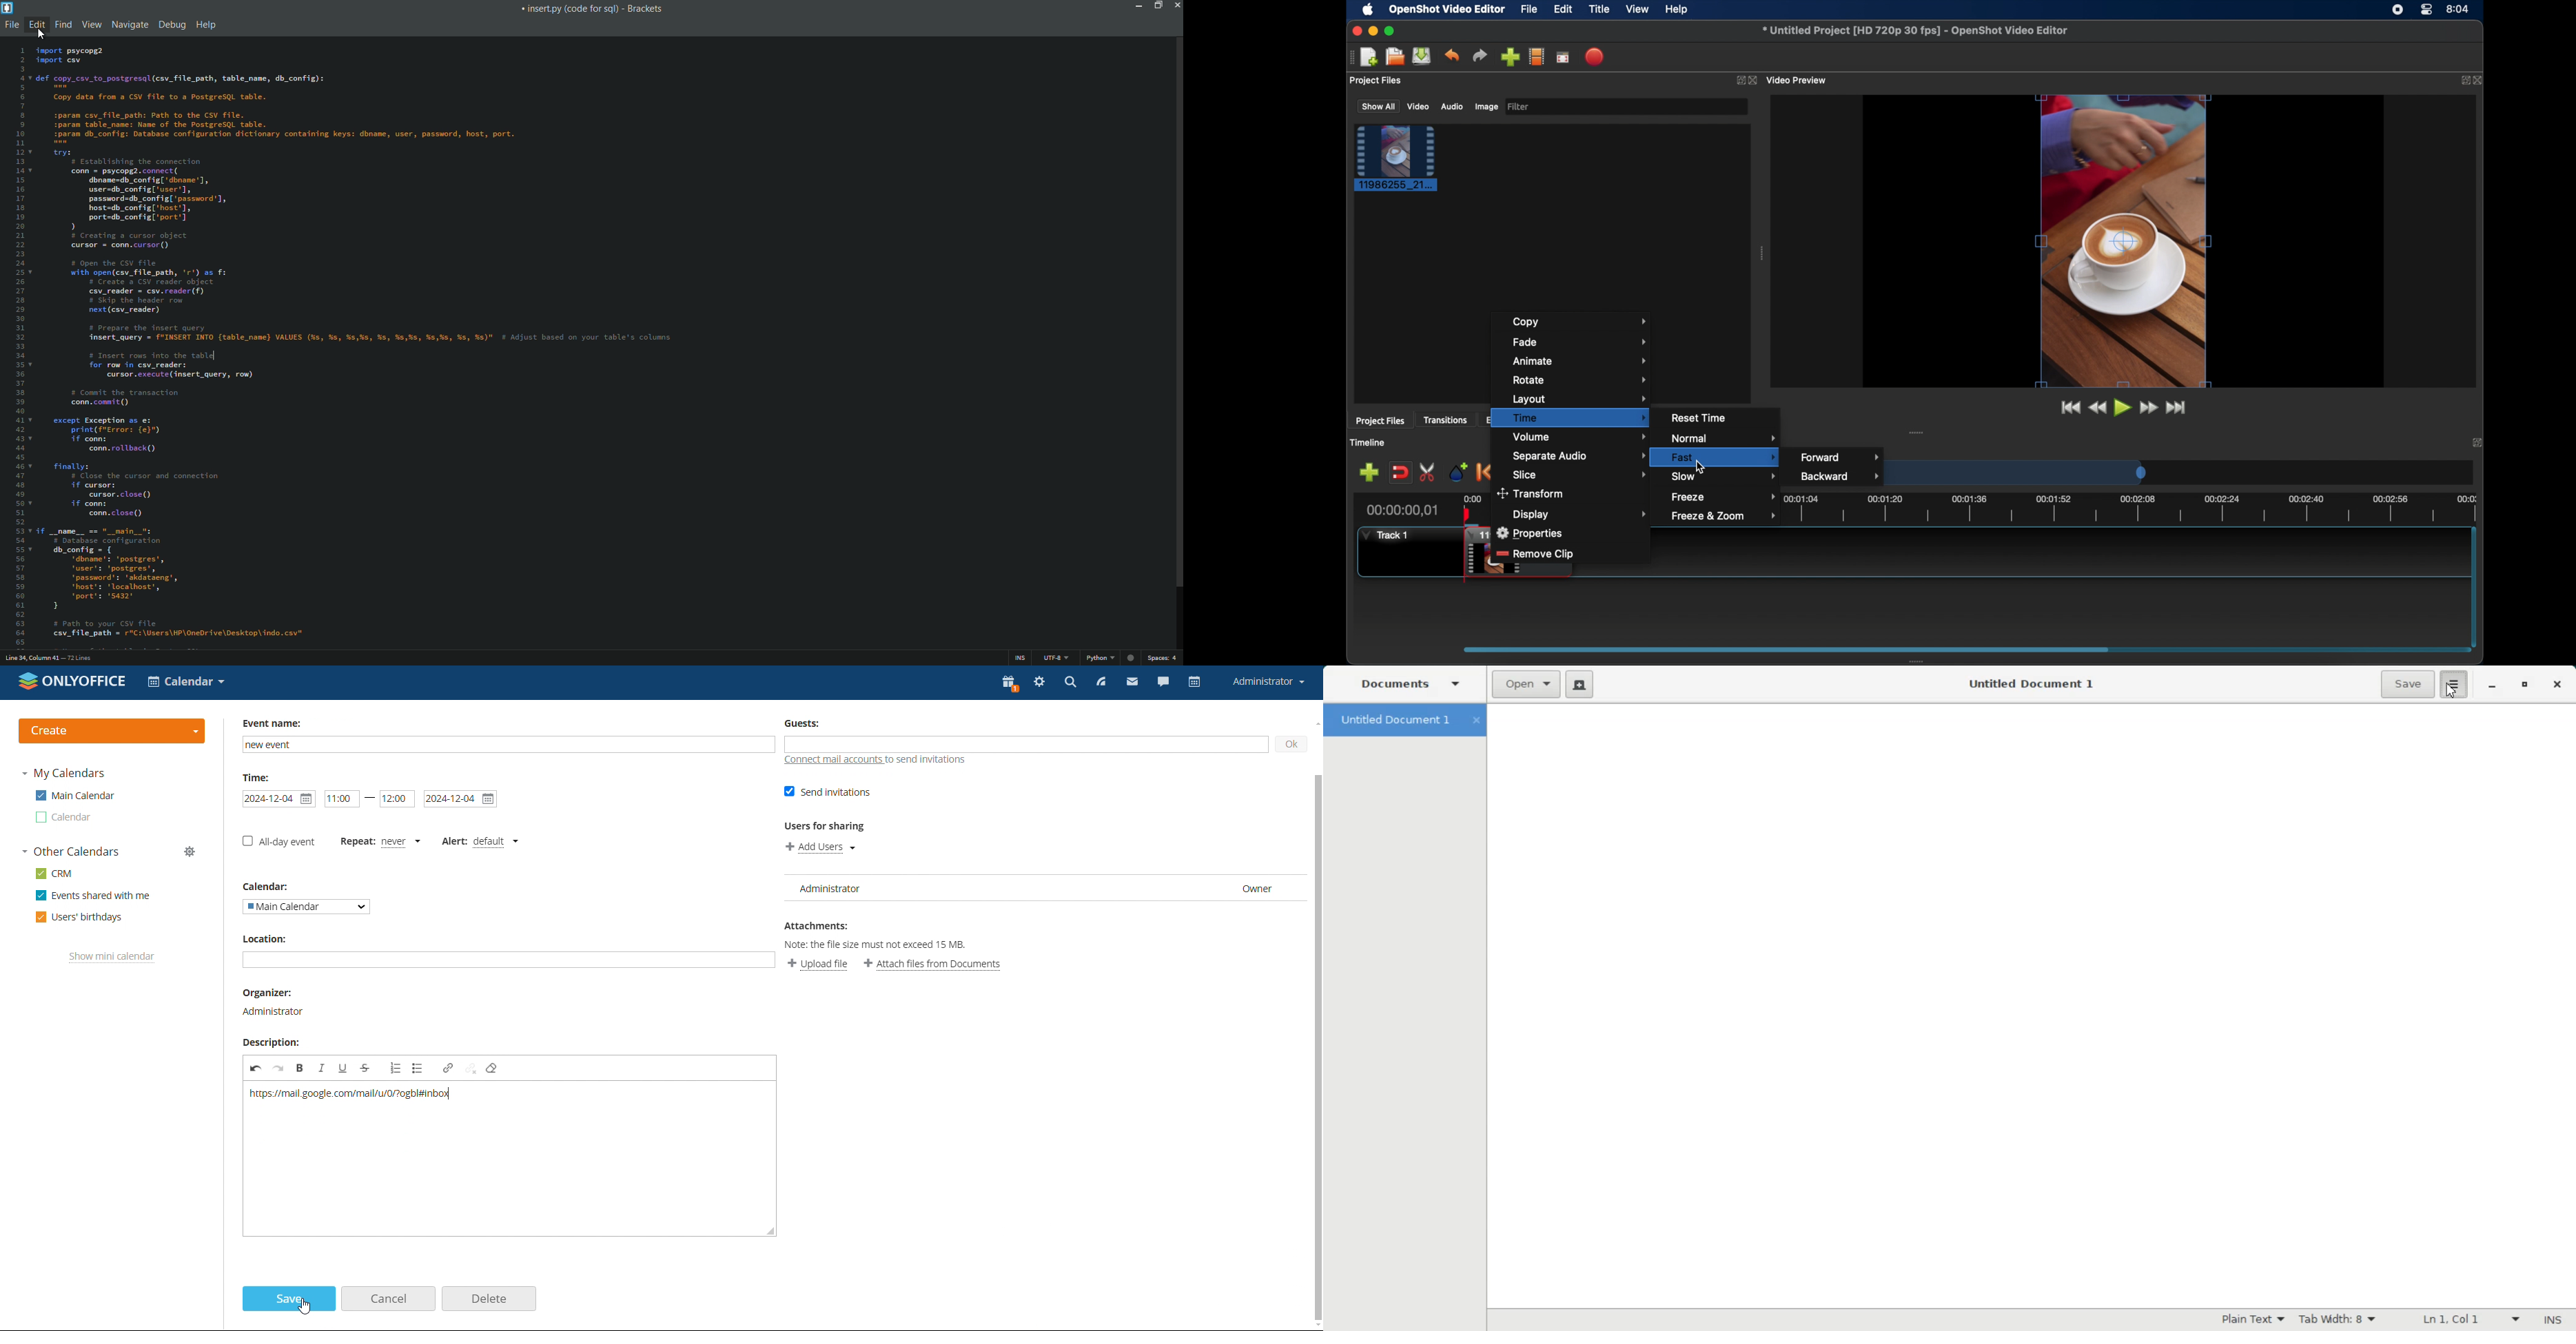  Describe the element at coordinates (1039, 885) in the screenshot. I see `user list` at that location.